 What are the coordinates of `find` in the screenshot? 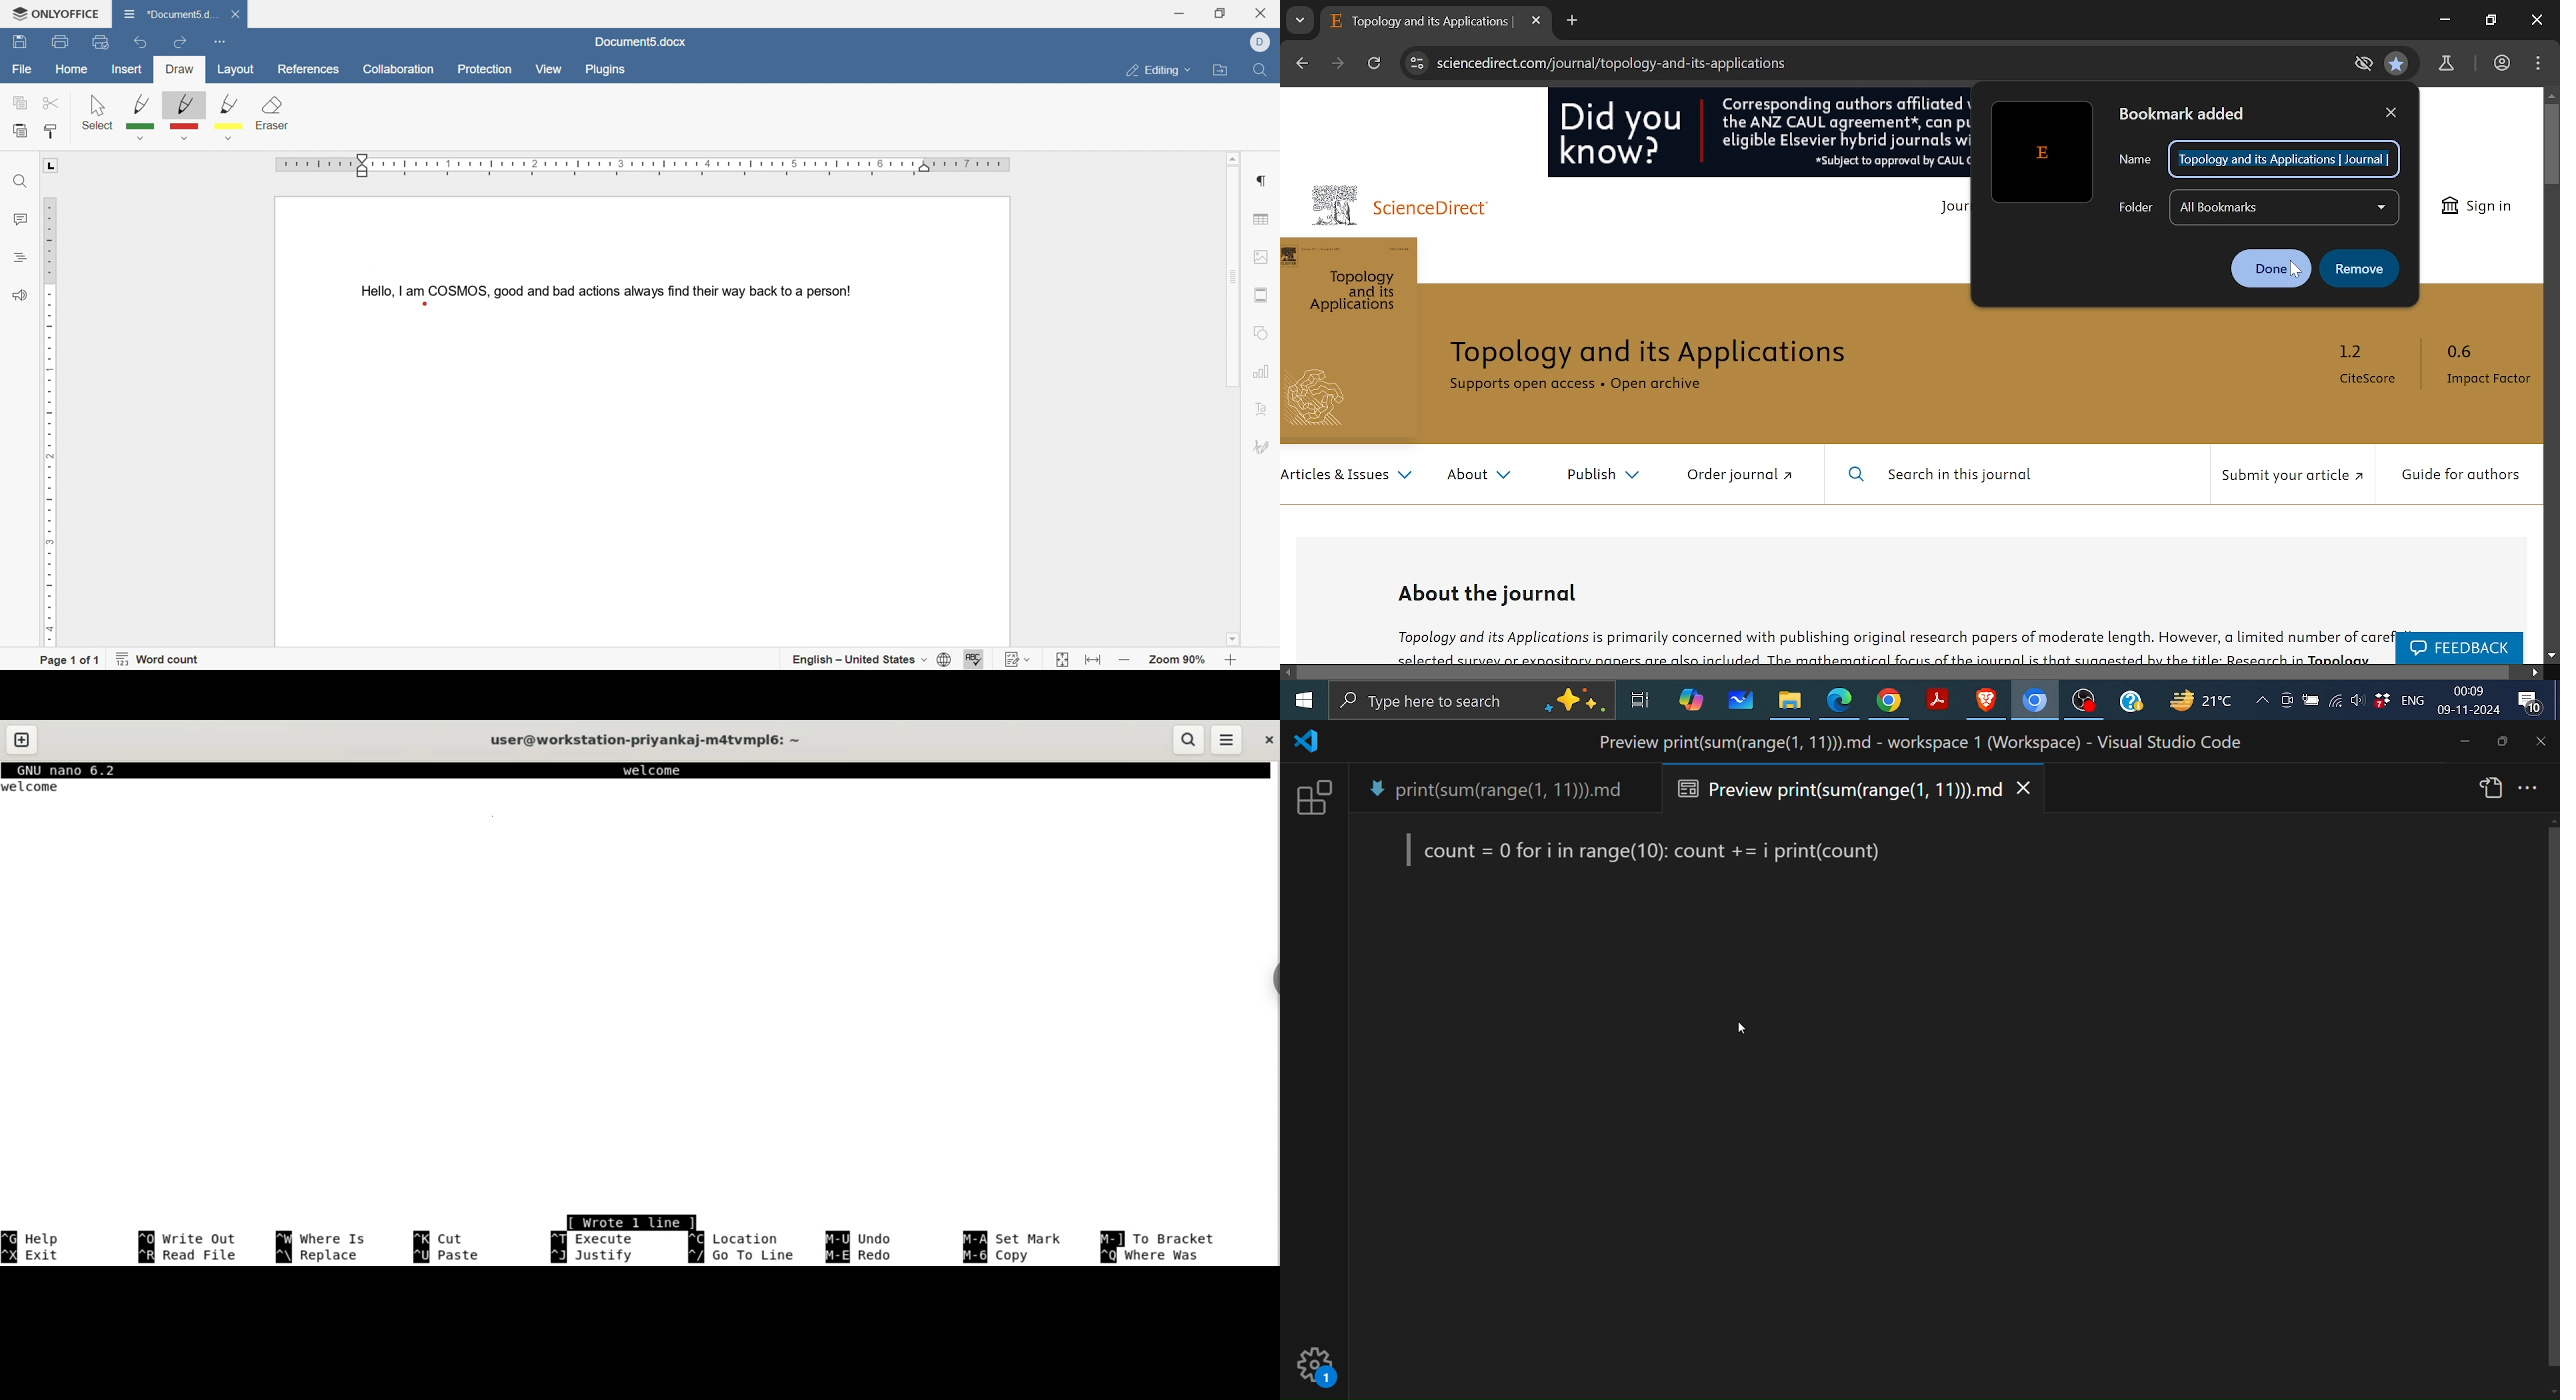 It's located at (18, 183).